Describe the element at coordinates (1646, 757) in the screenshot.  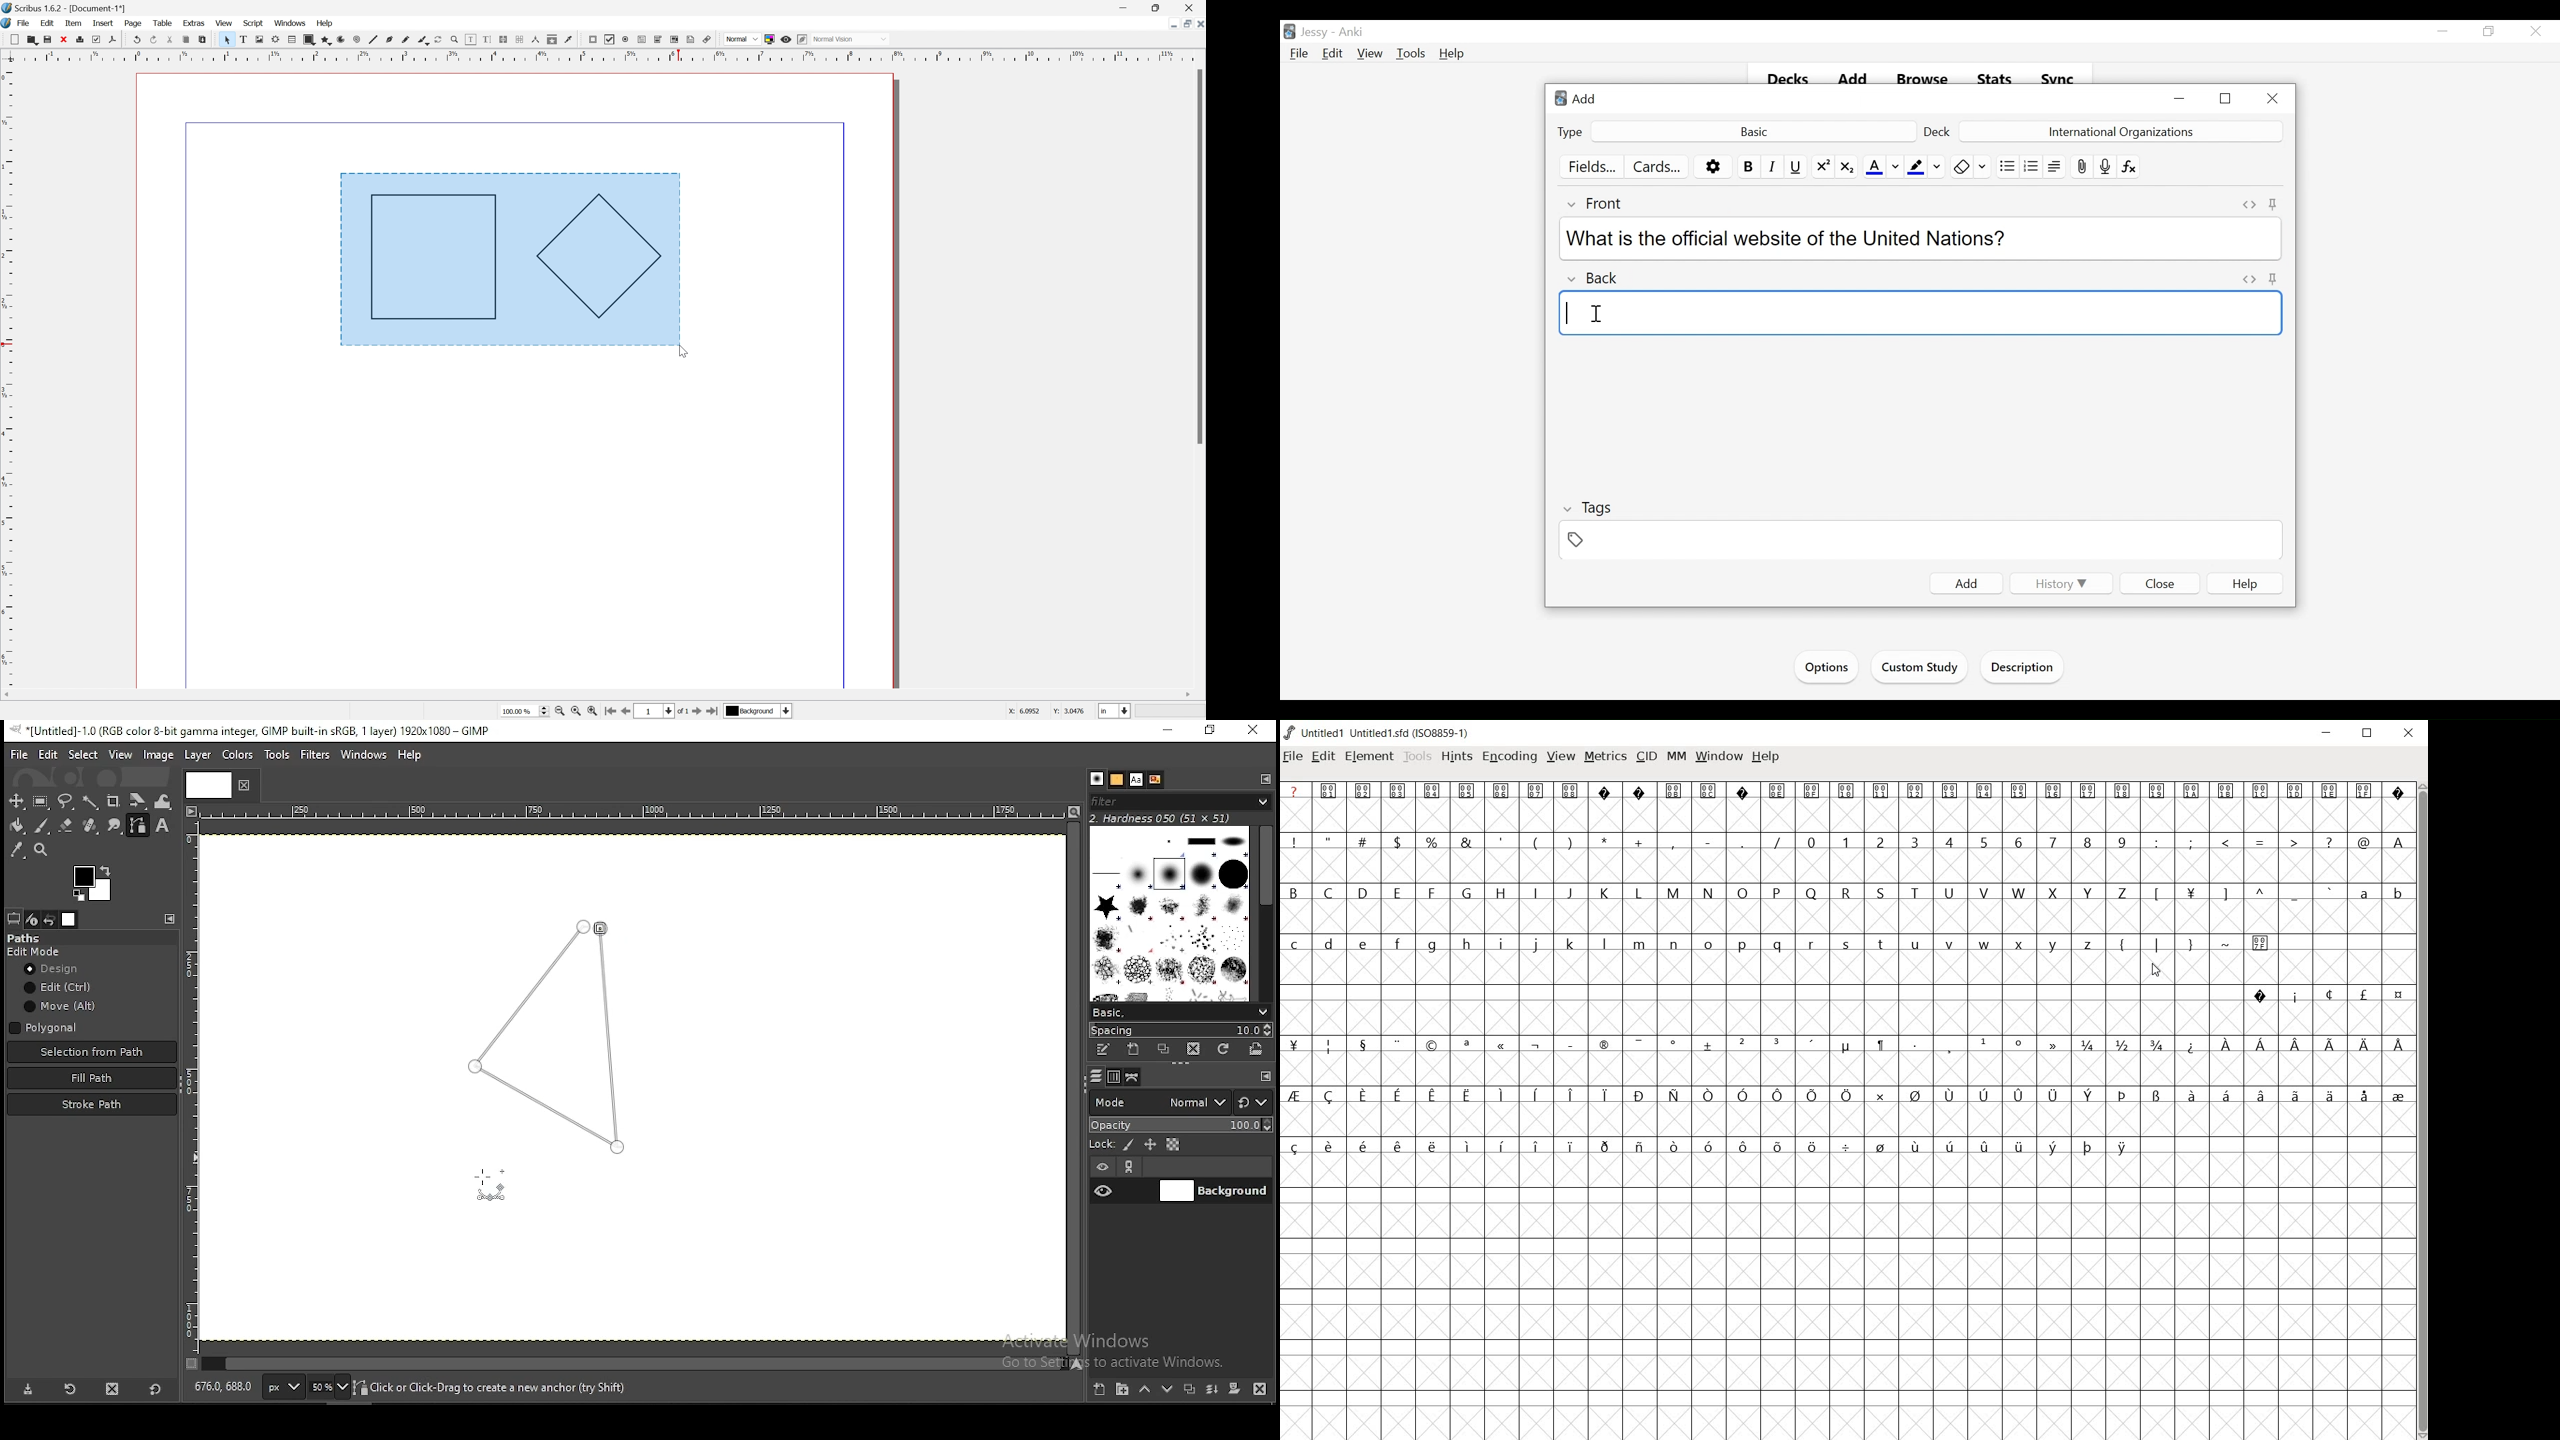
I see `cid` at that location.